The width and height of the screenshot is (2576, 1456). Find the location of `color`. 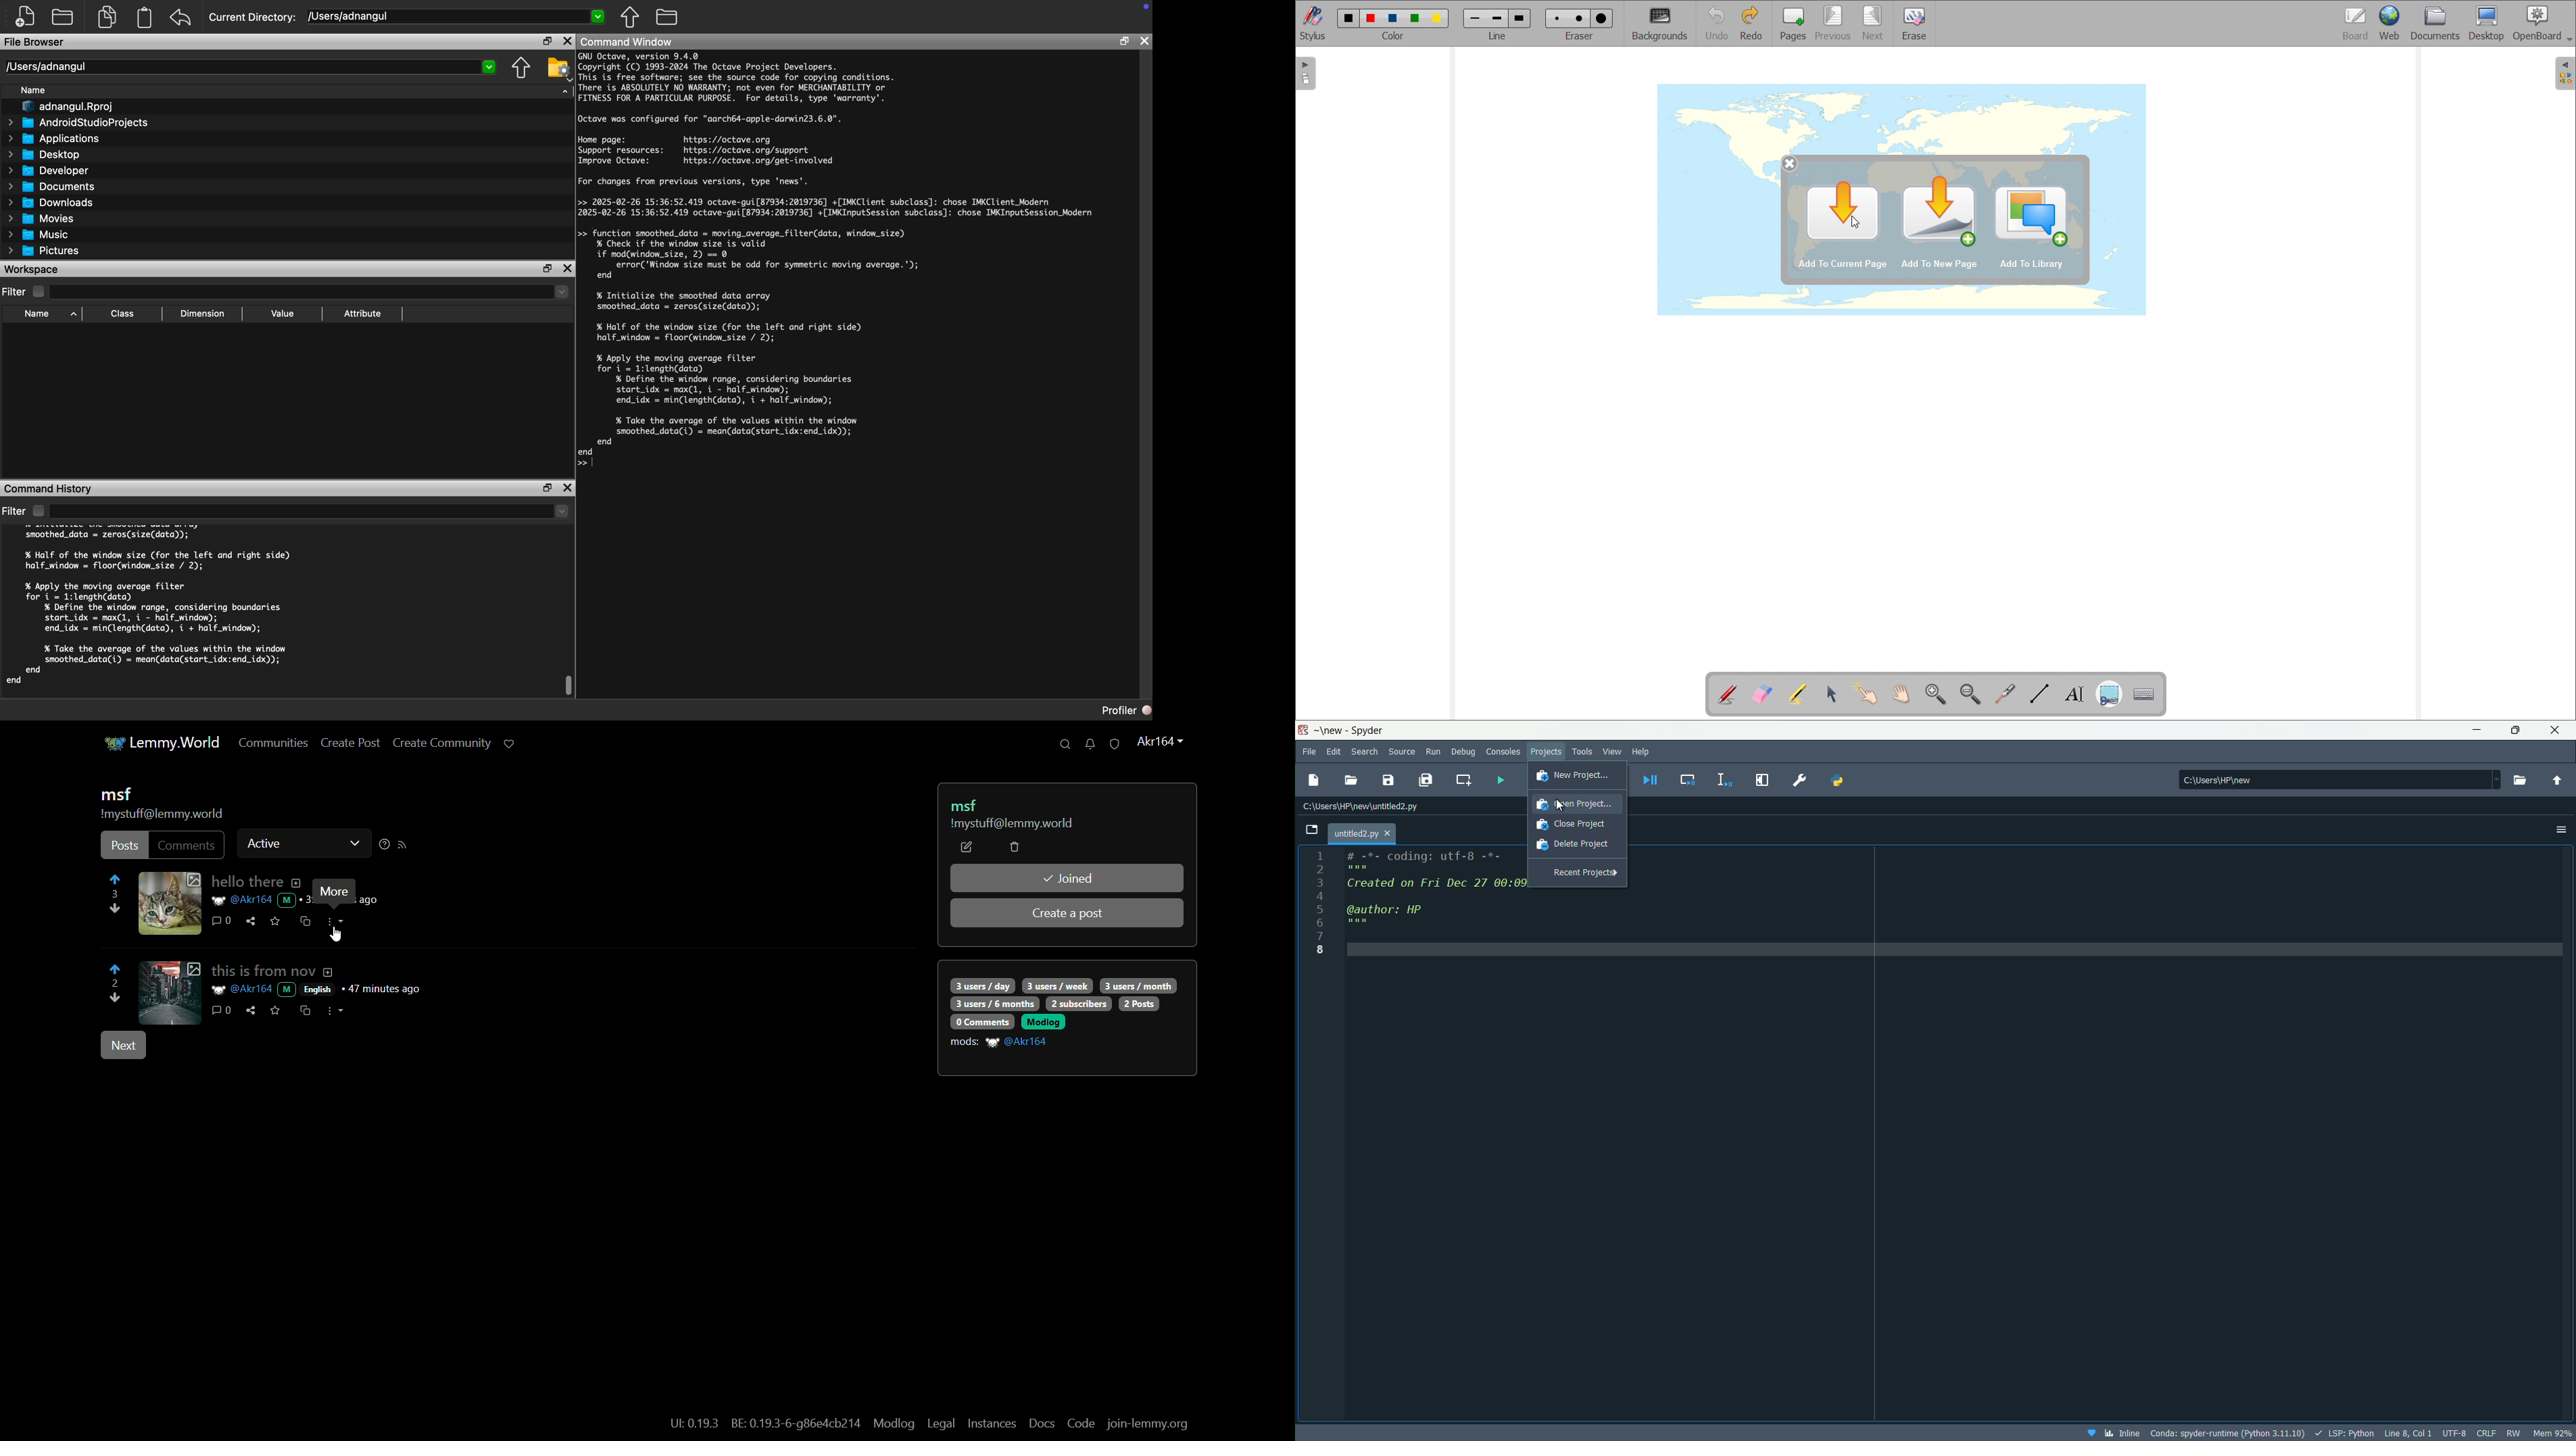

color is located at coordinates (1393, 36).